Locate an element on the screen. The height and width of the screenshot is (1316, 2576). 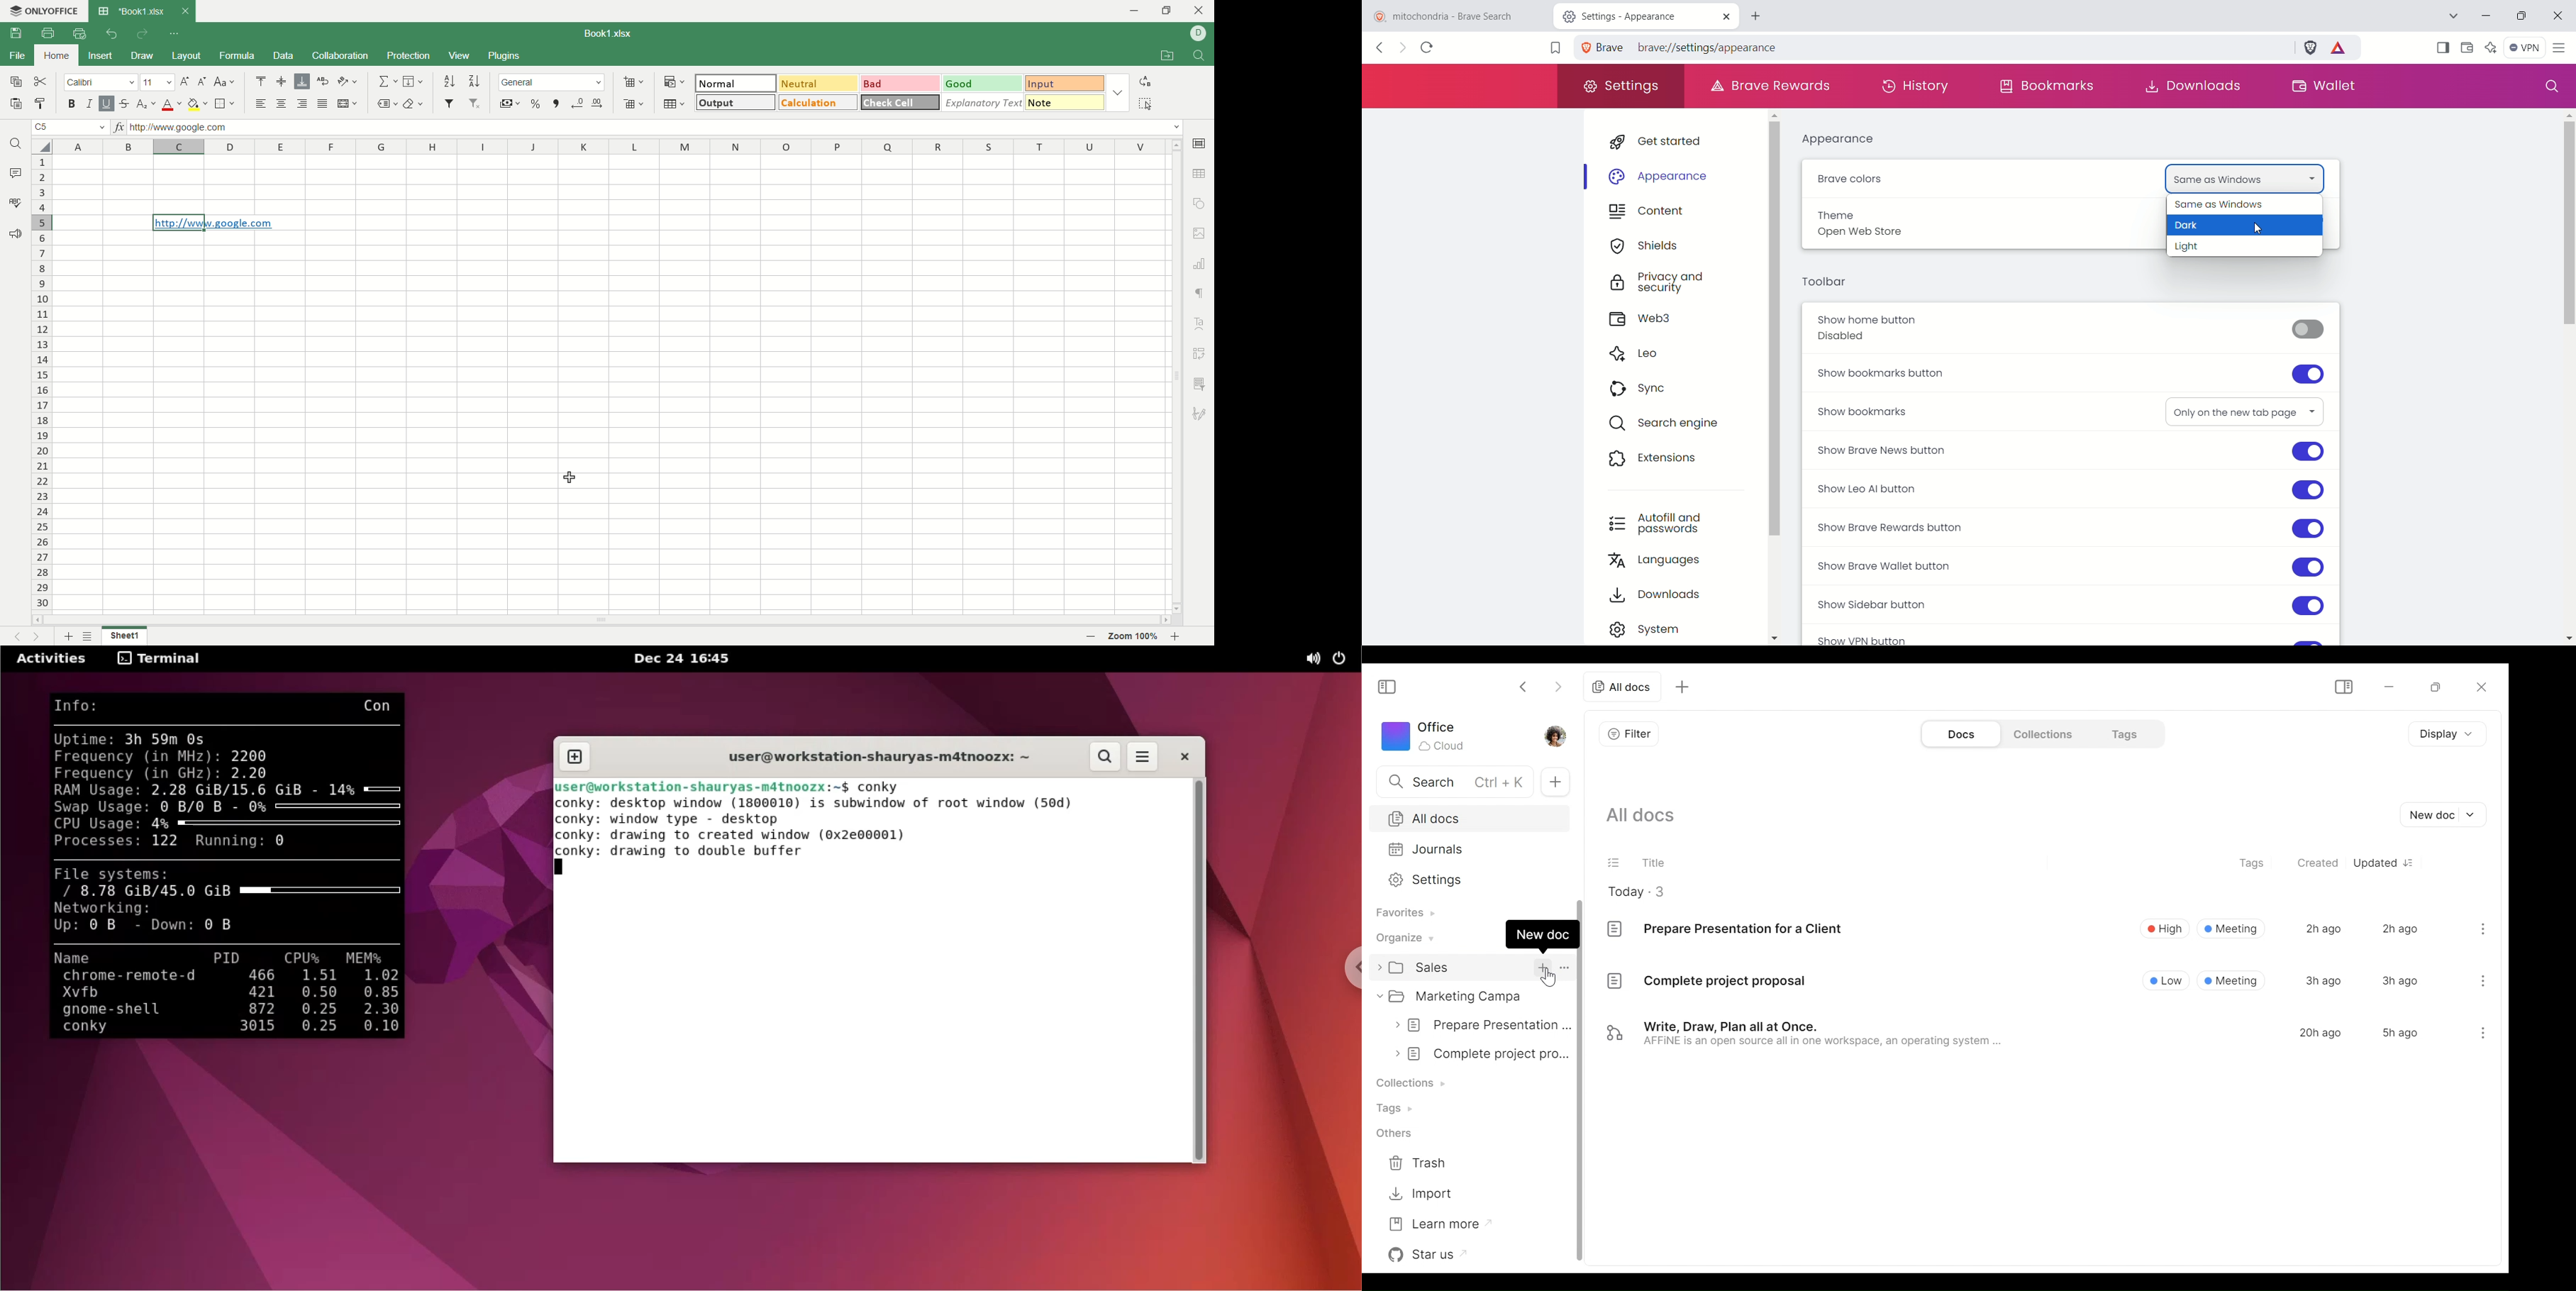
autofill and passwords is located at coordinates (1660, 522).